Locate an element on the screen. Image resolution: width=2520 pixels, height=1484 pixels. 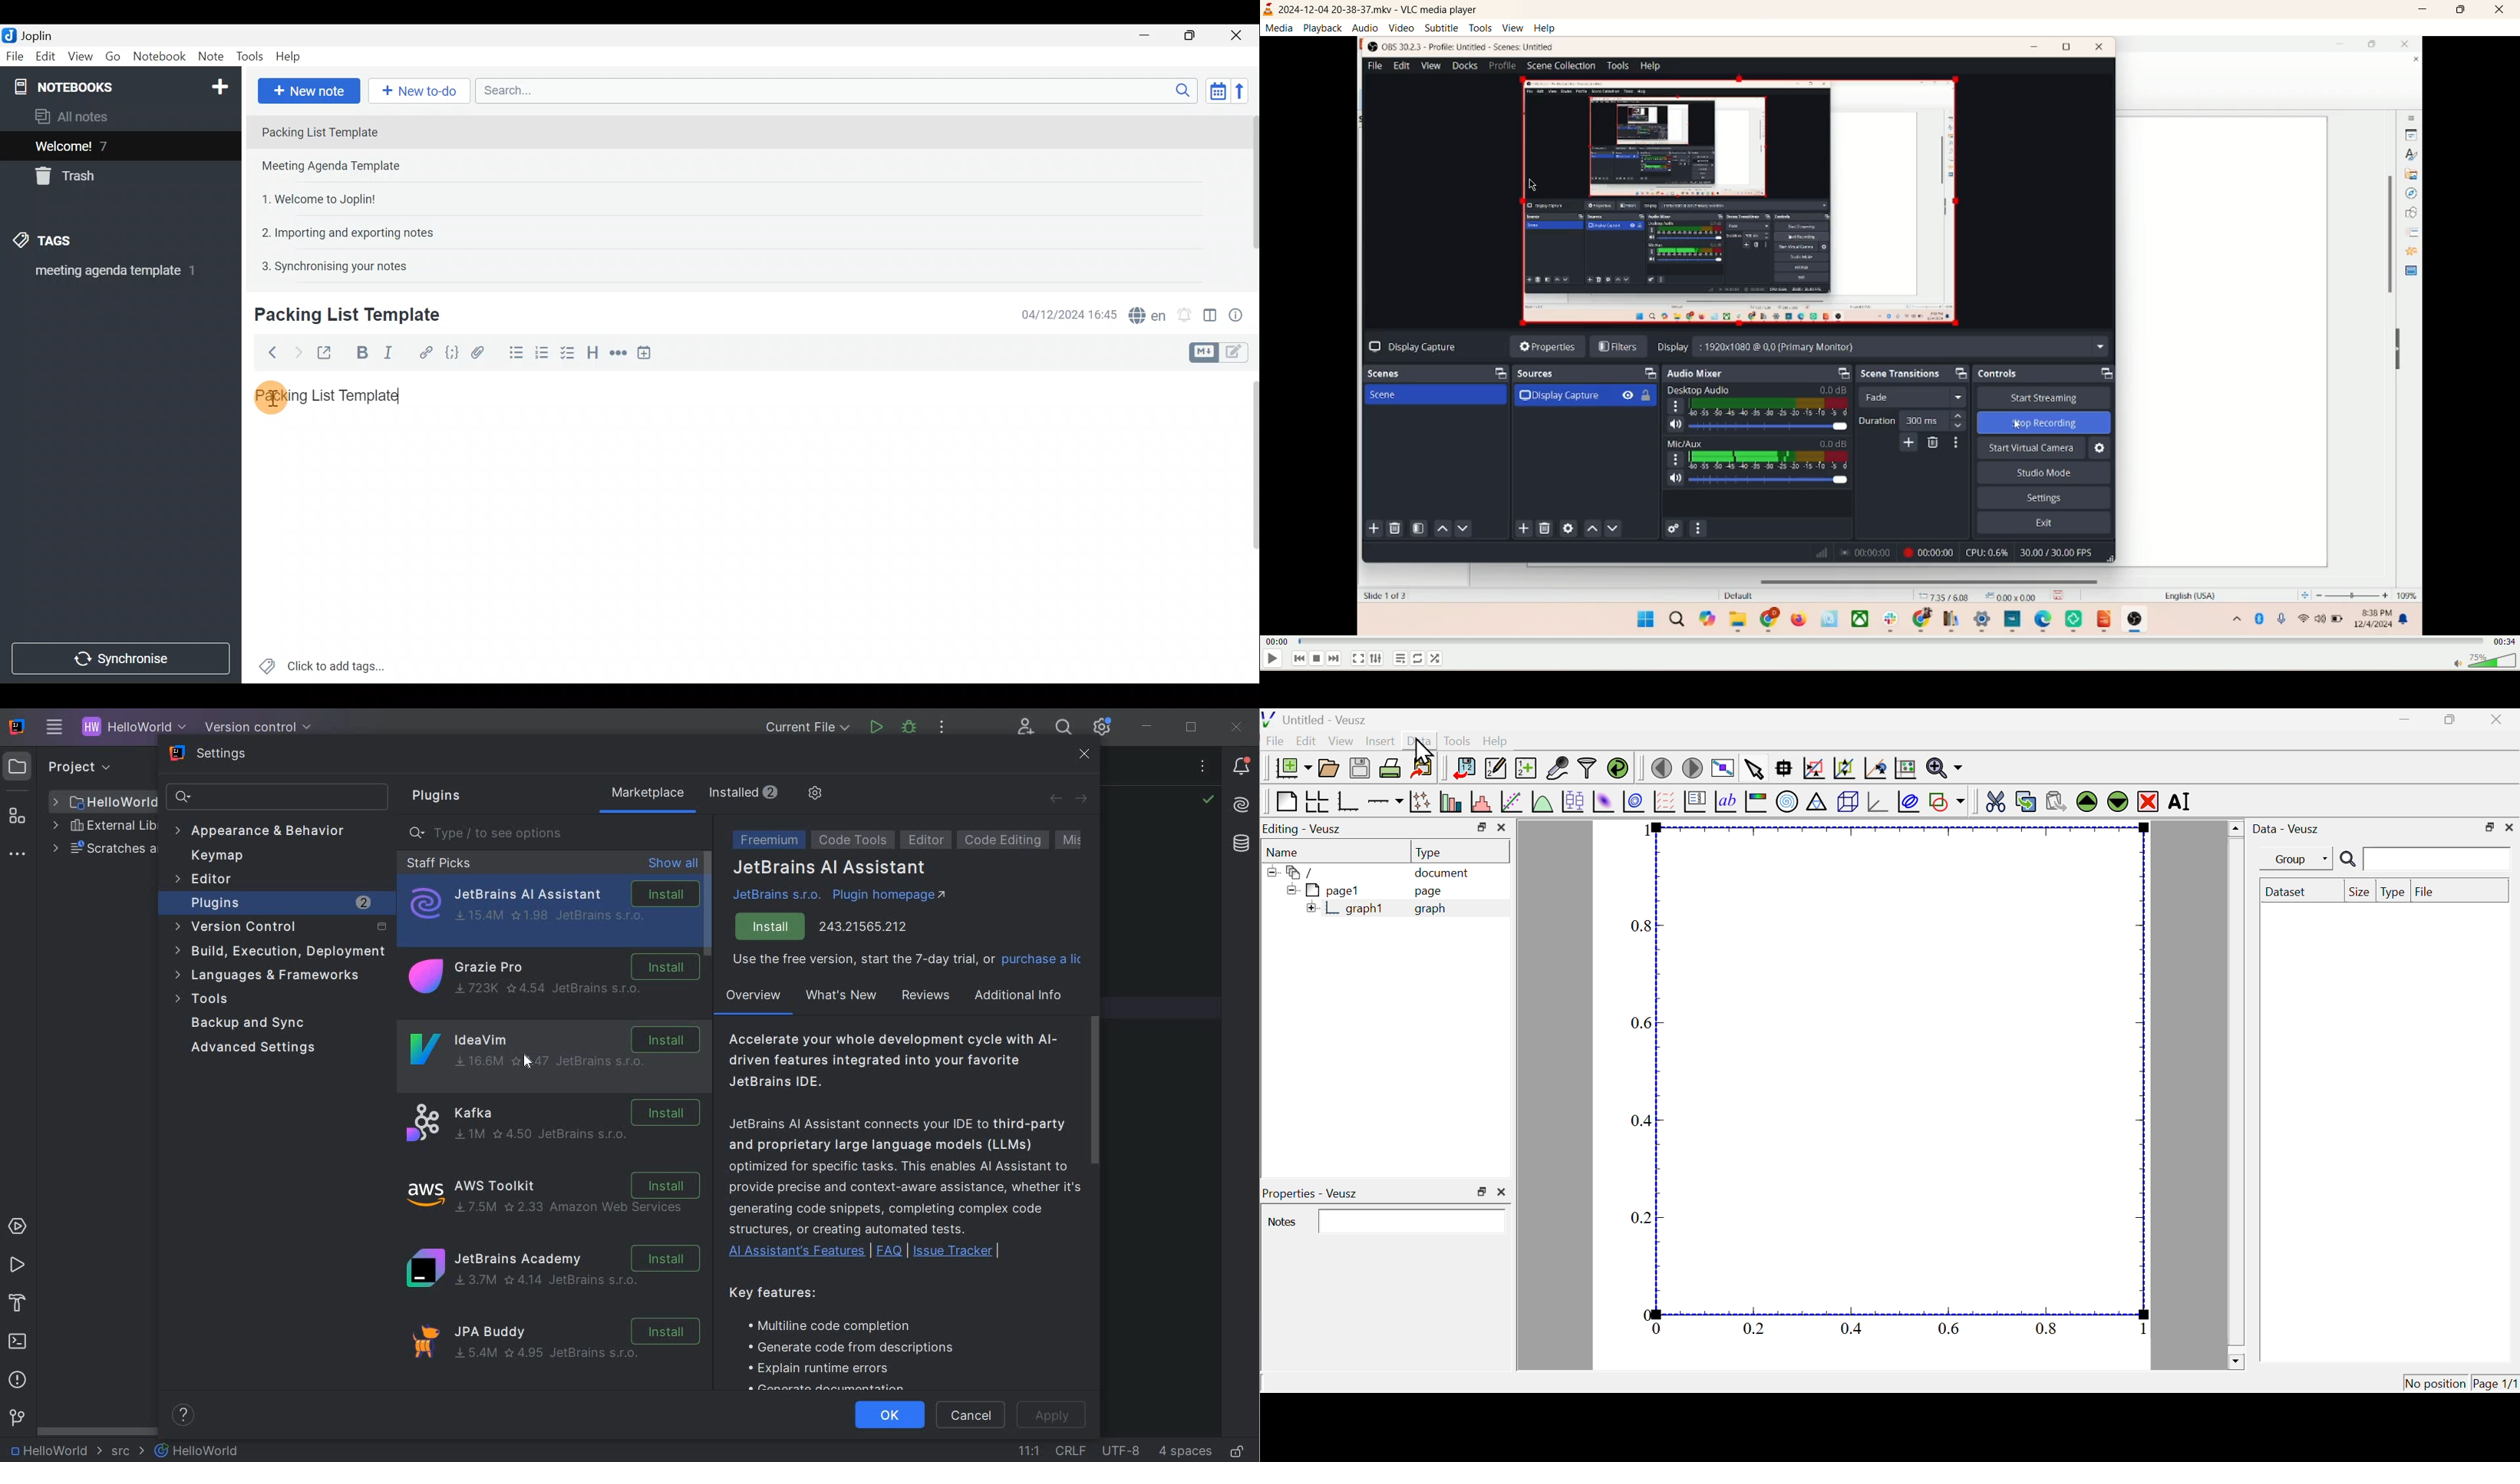
meeting agenda template is located at coordinates (113, 275).